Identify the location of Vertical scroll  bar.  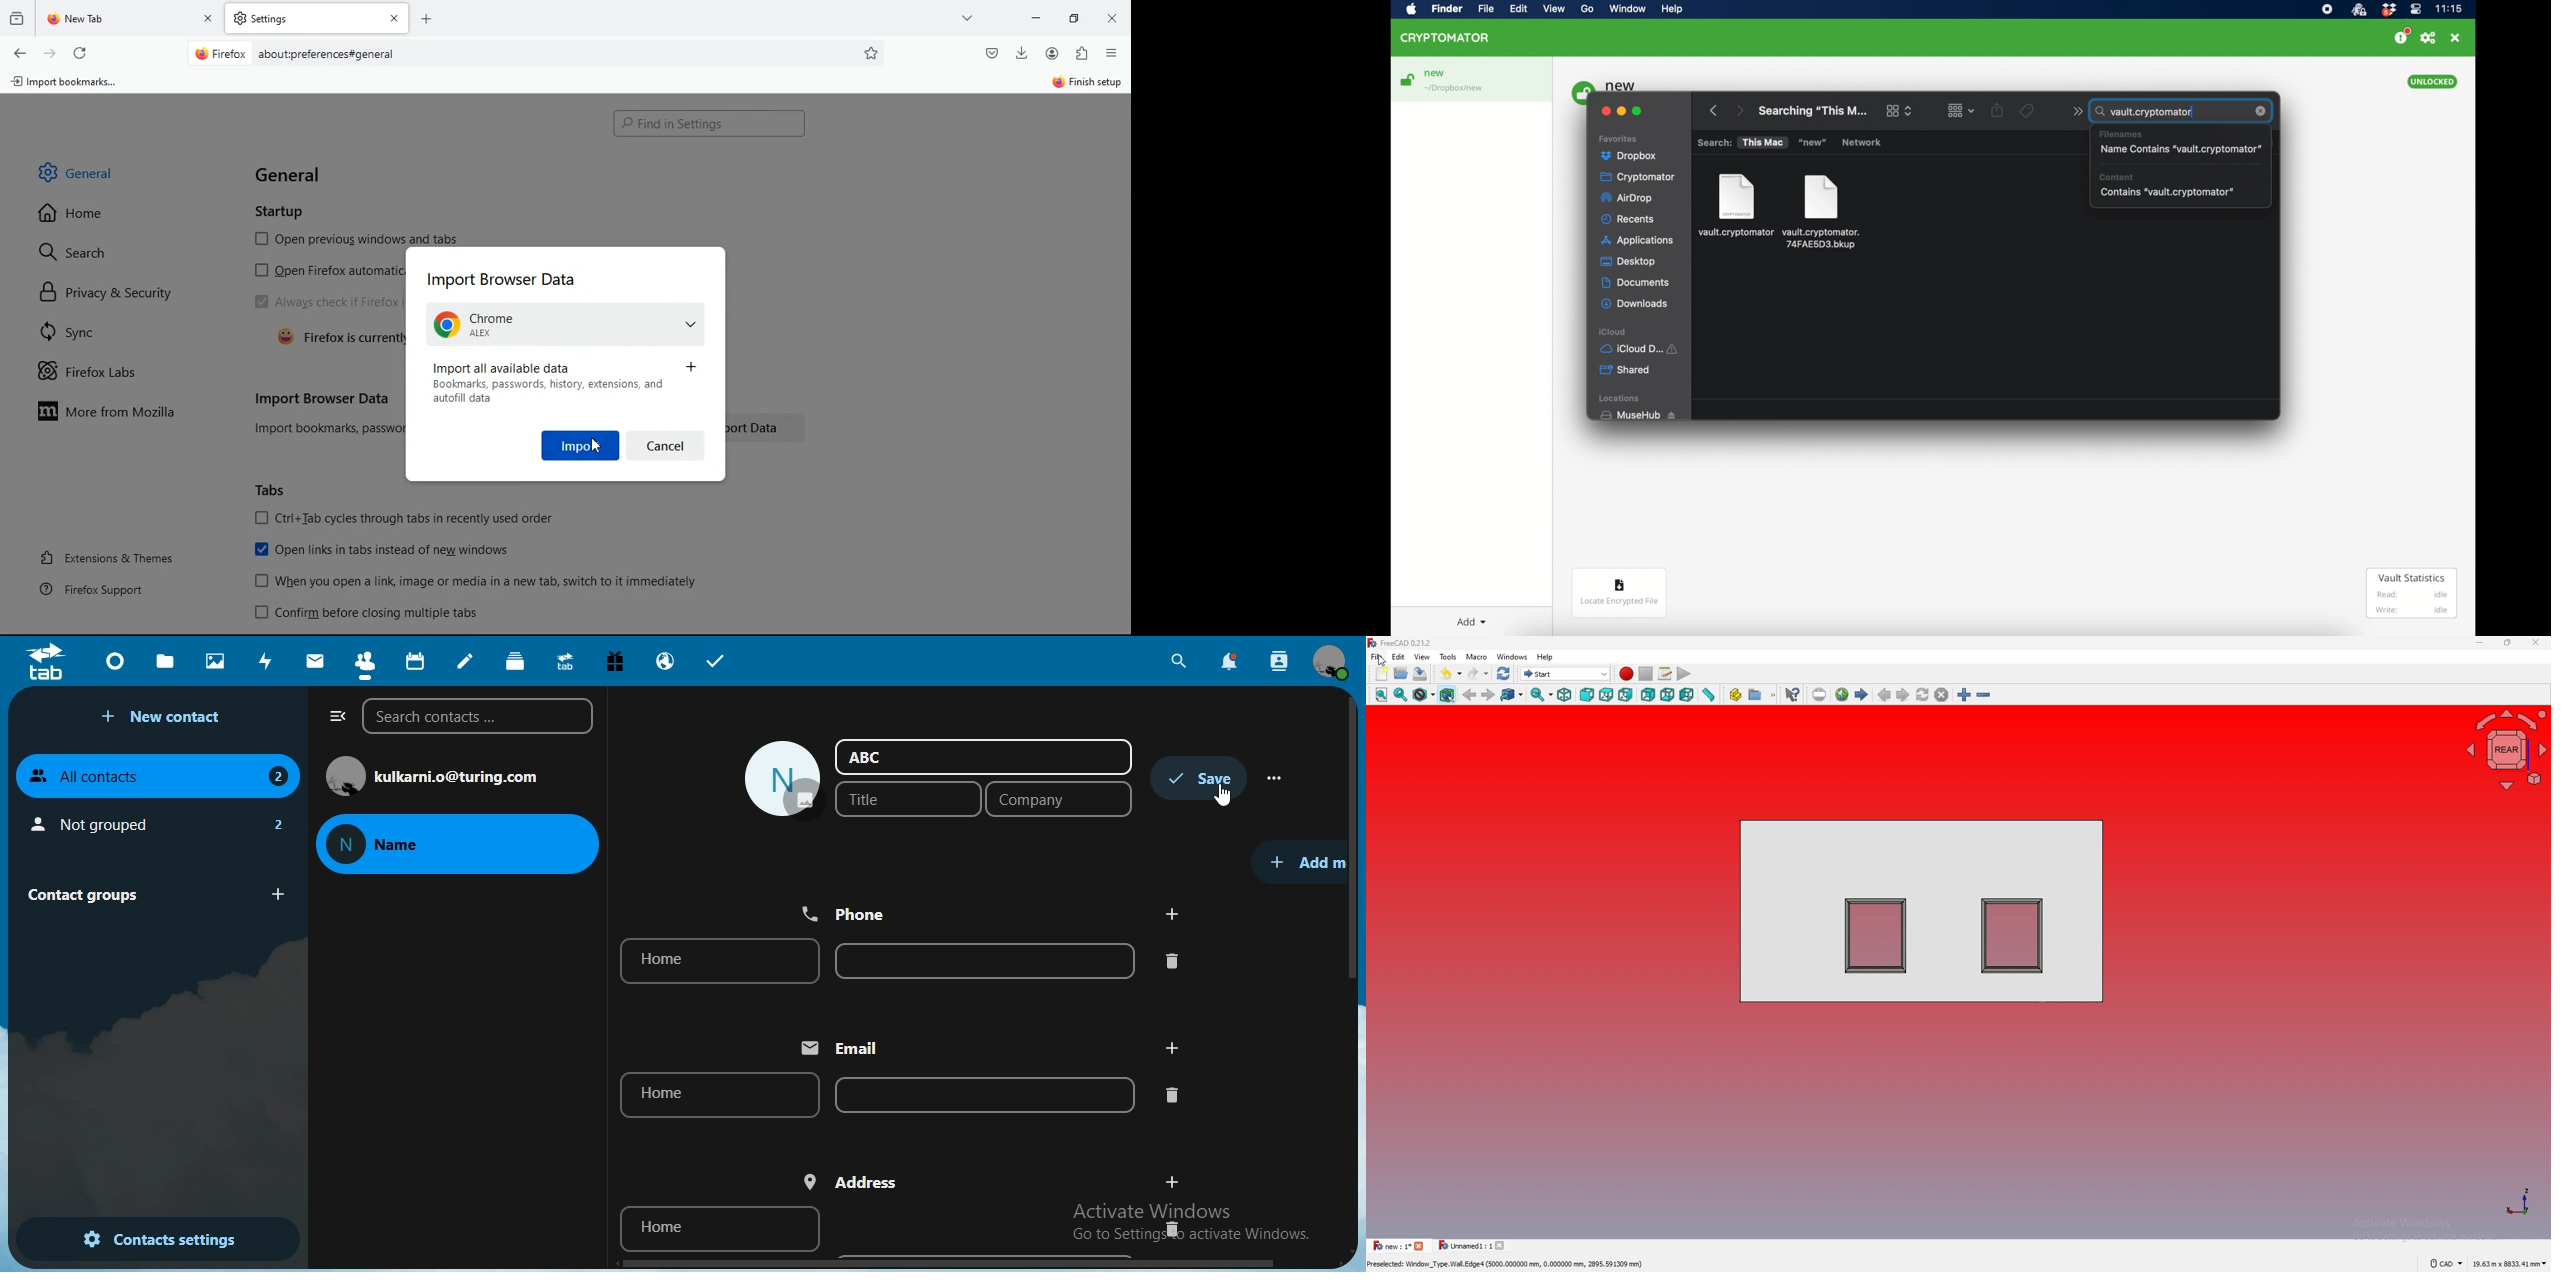
(1124, 142).